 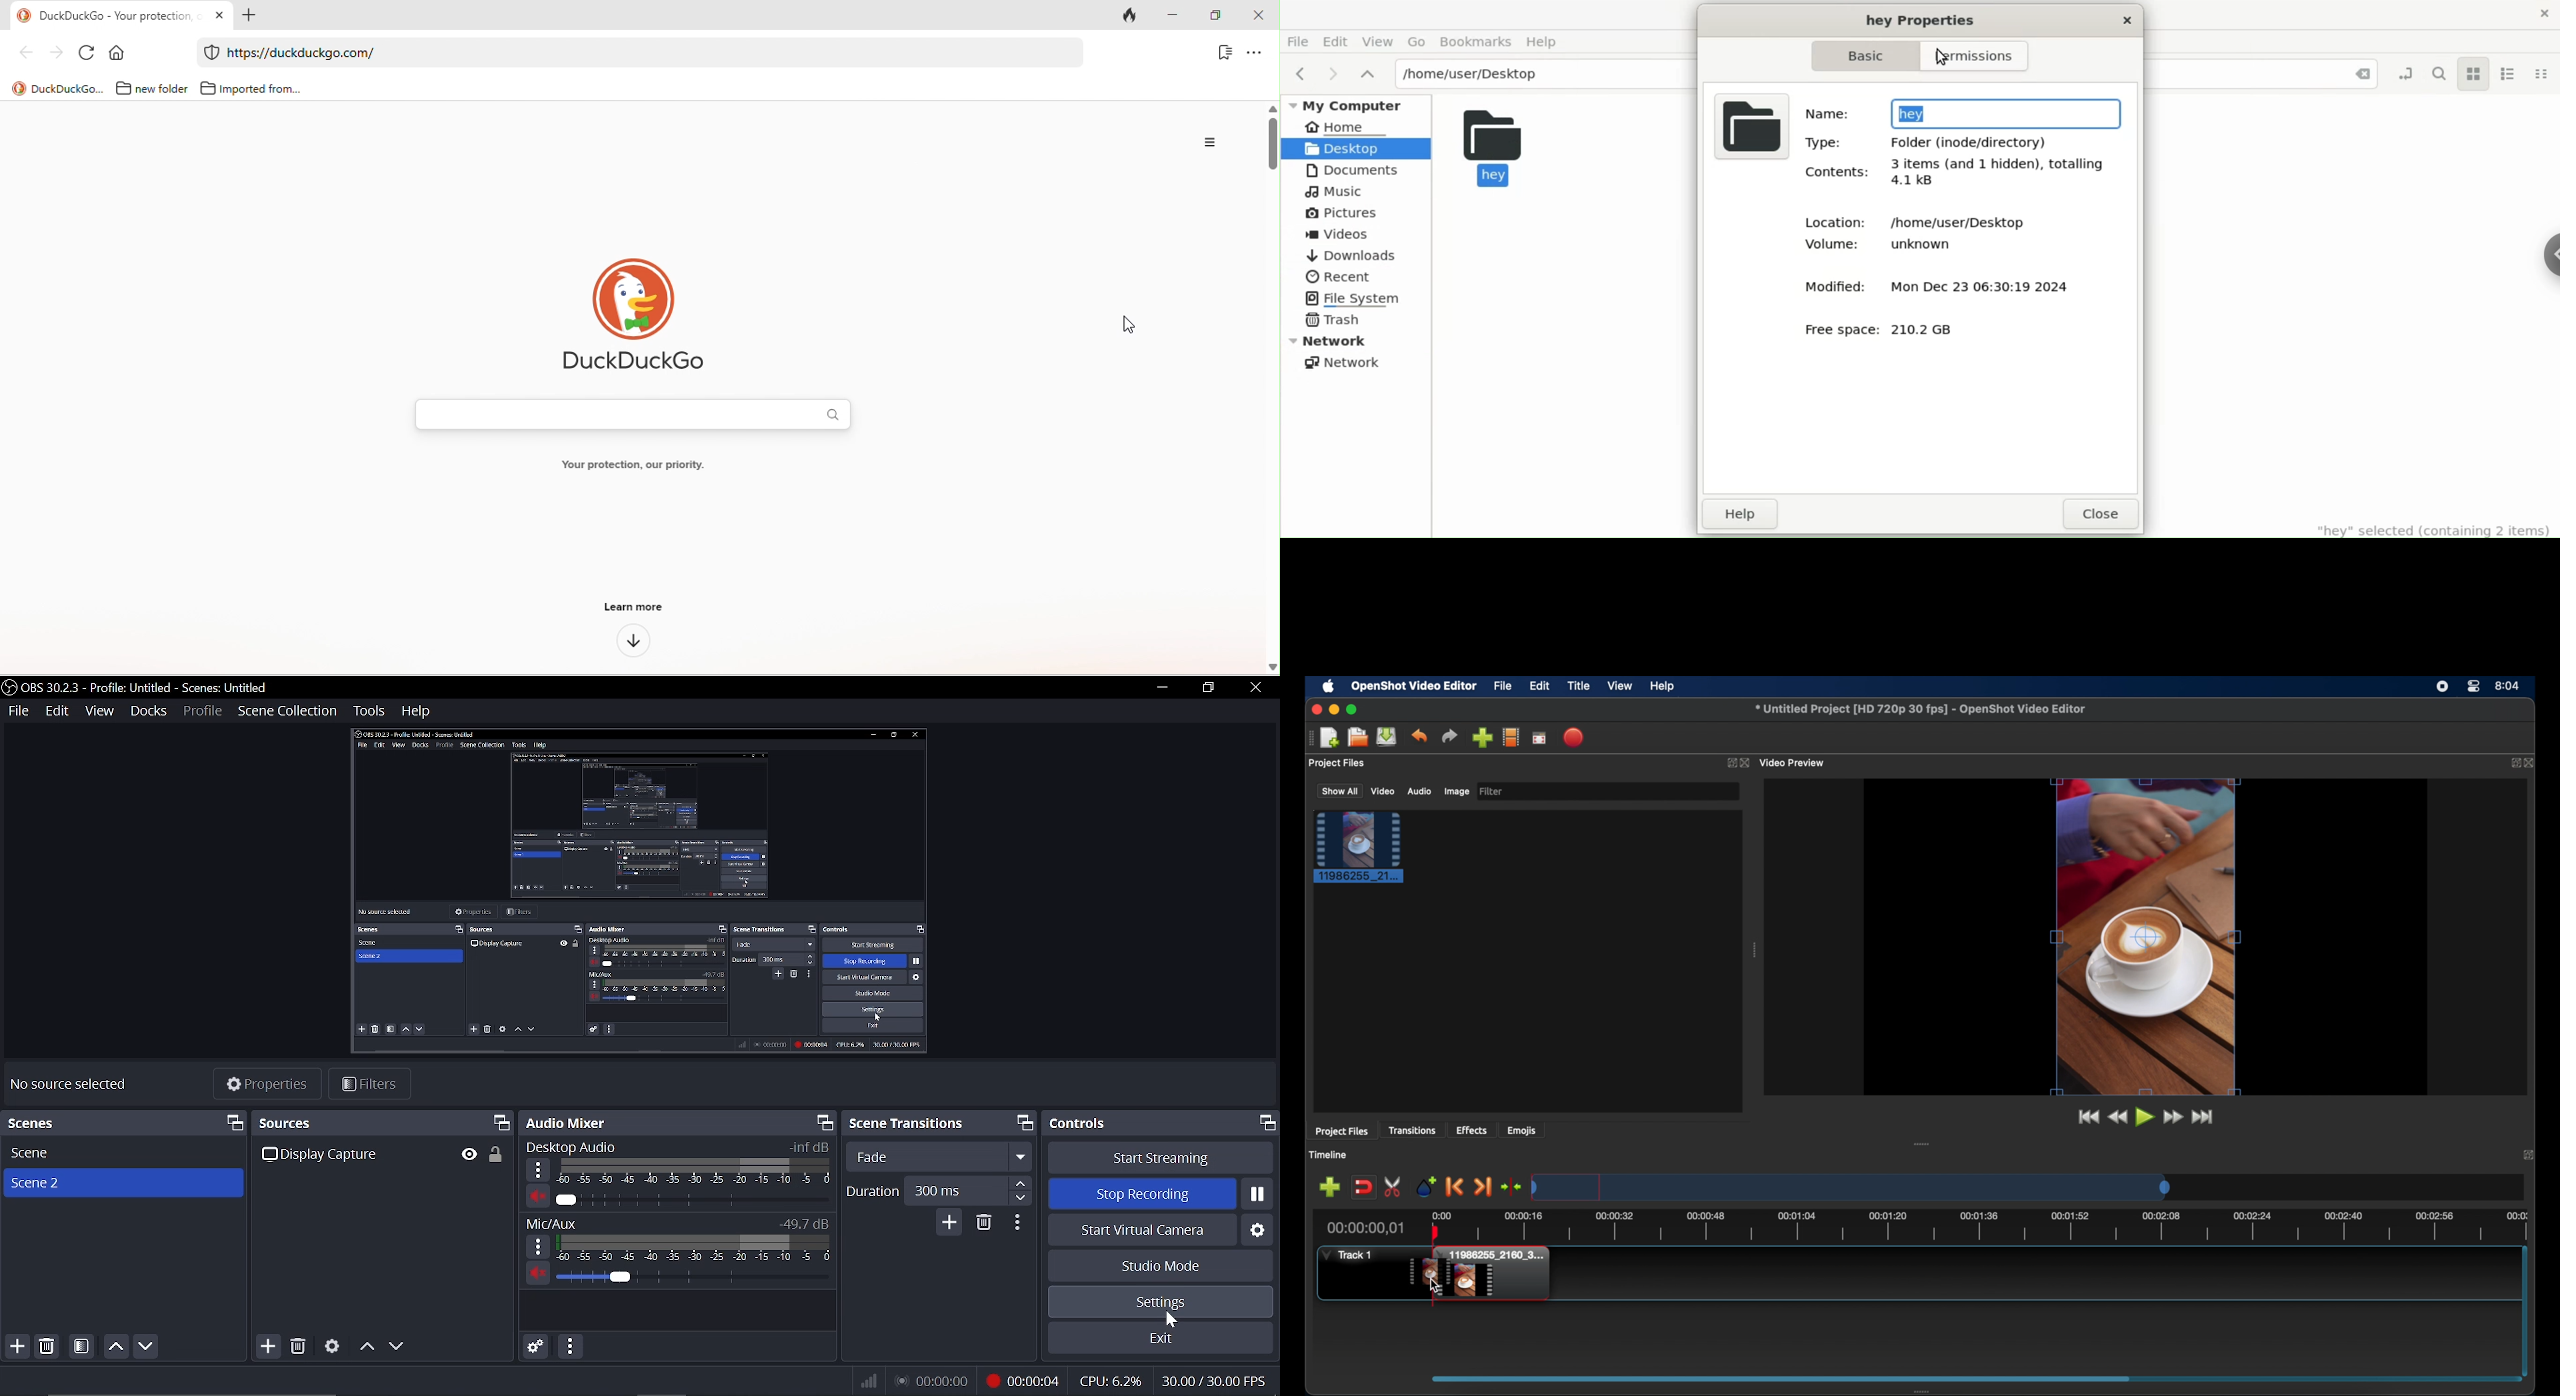 I want to click on move down source, so click(x=397, y=1345).